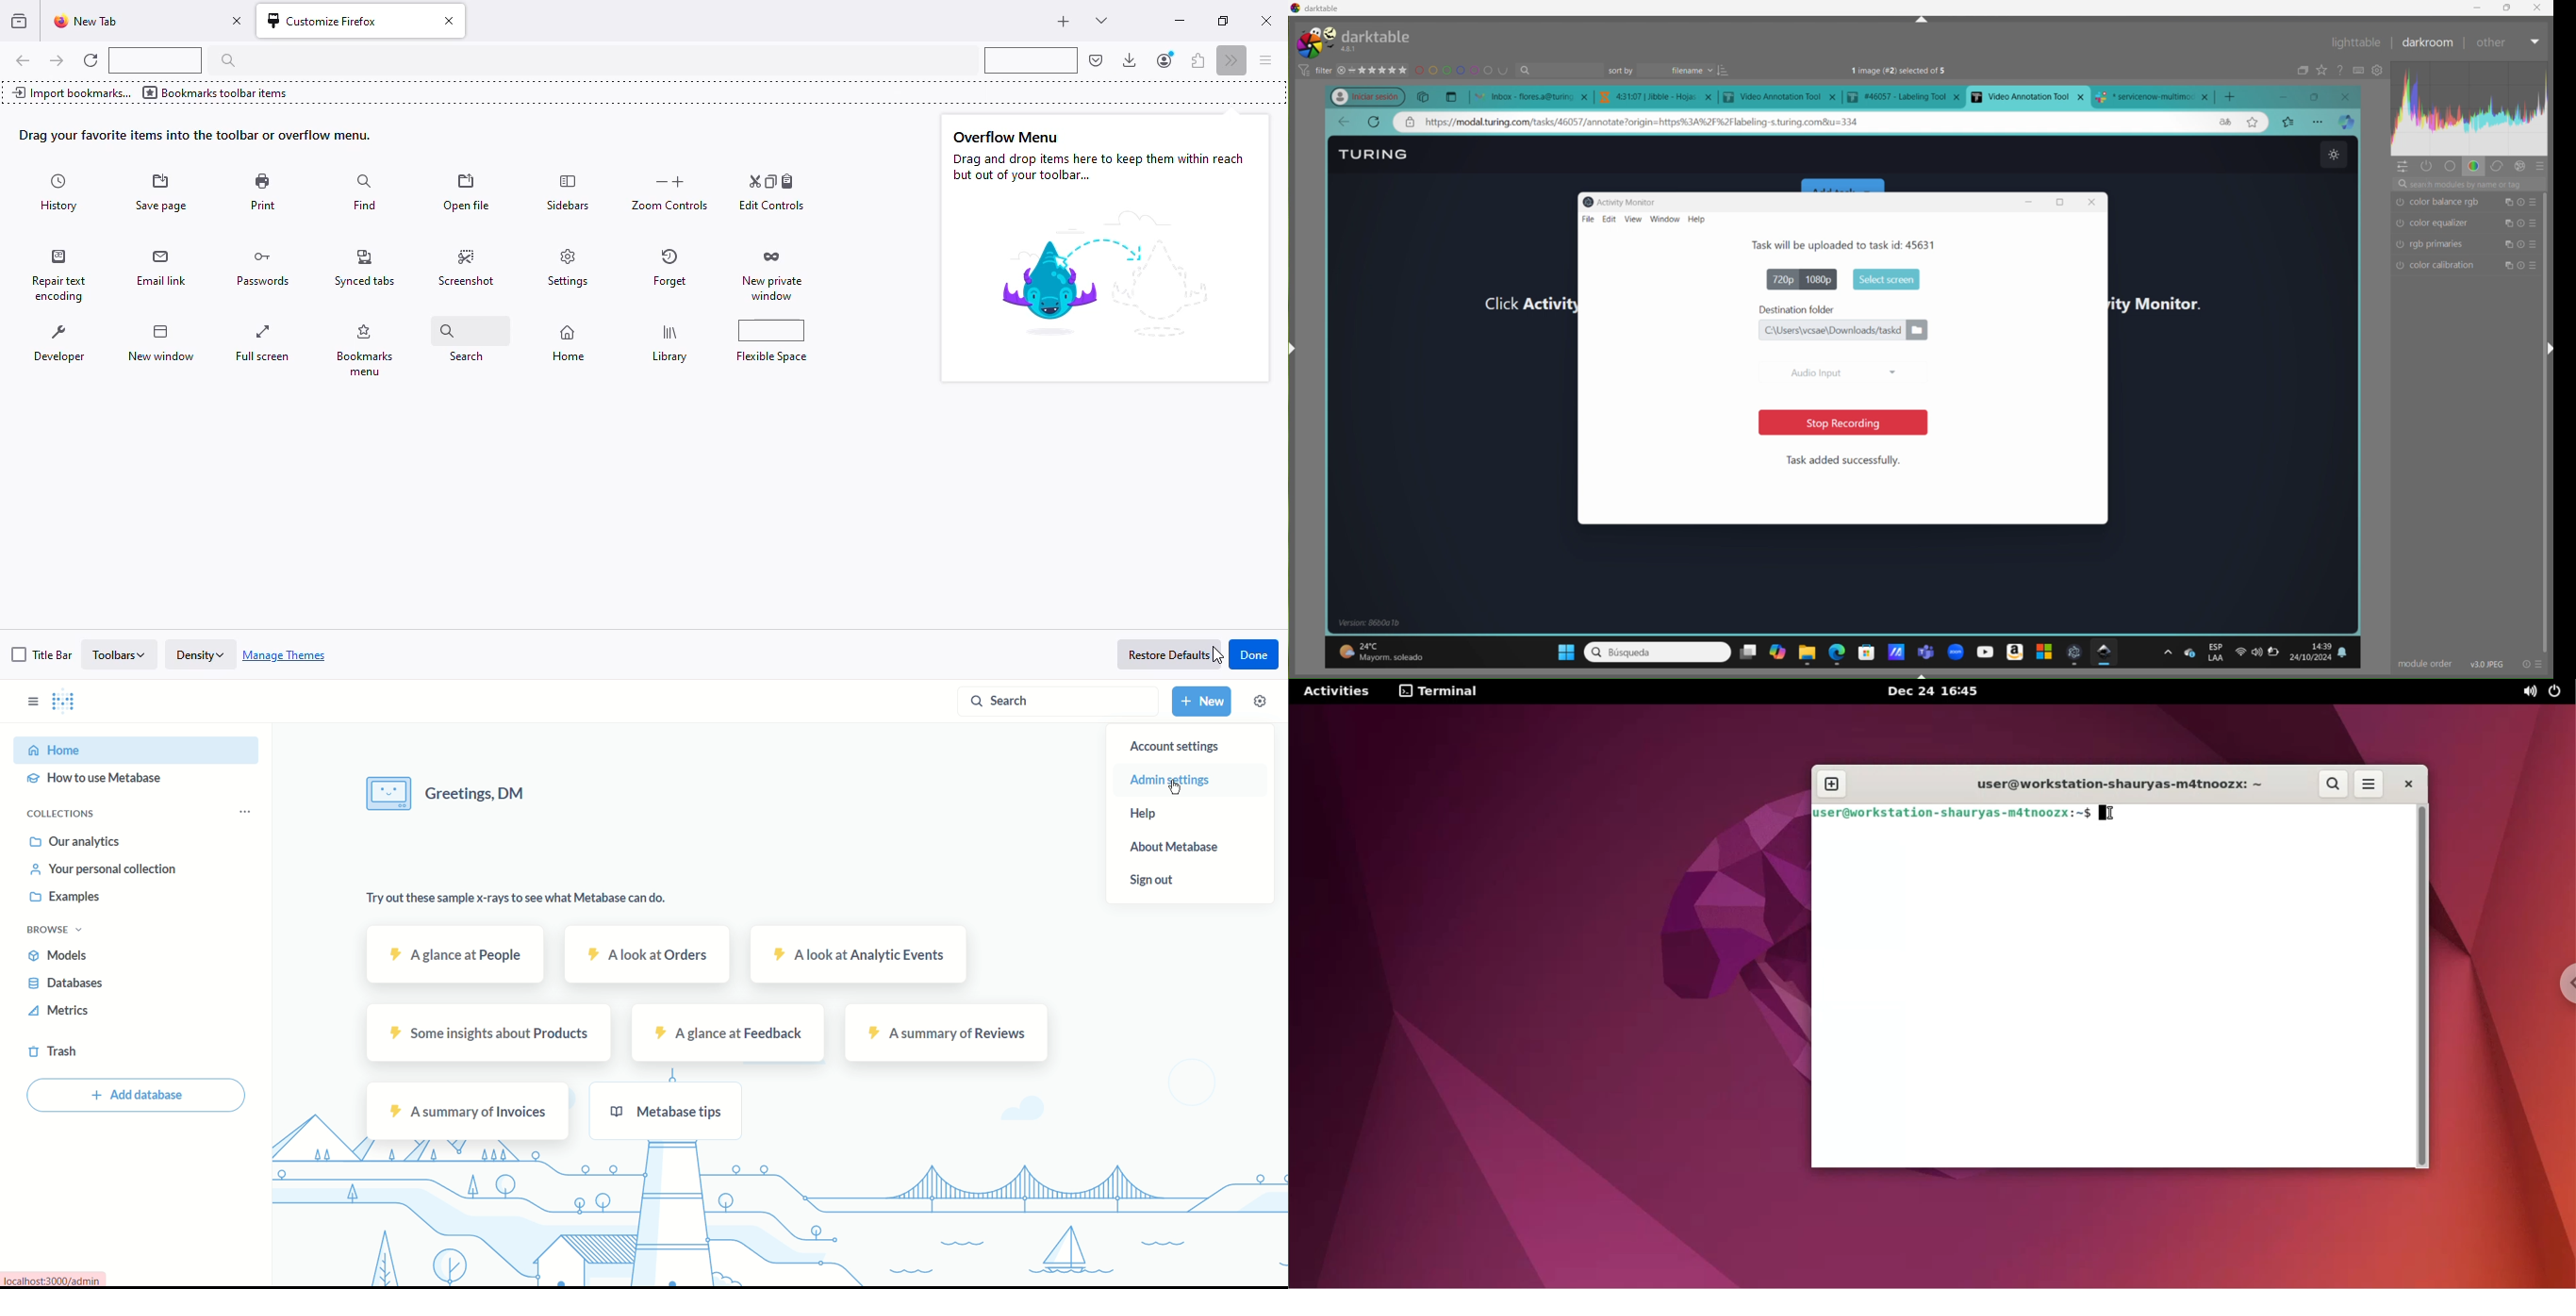 The image size is (2576, 1316). Describe the element at coordinates (594, 59) in the screenshot. I see `search` at that location.